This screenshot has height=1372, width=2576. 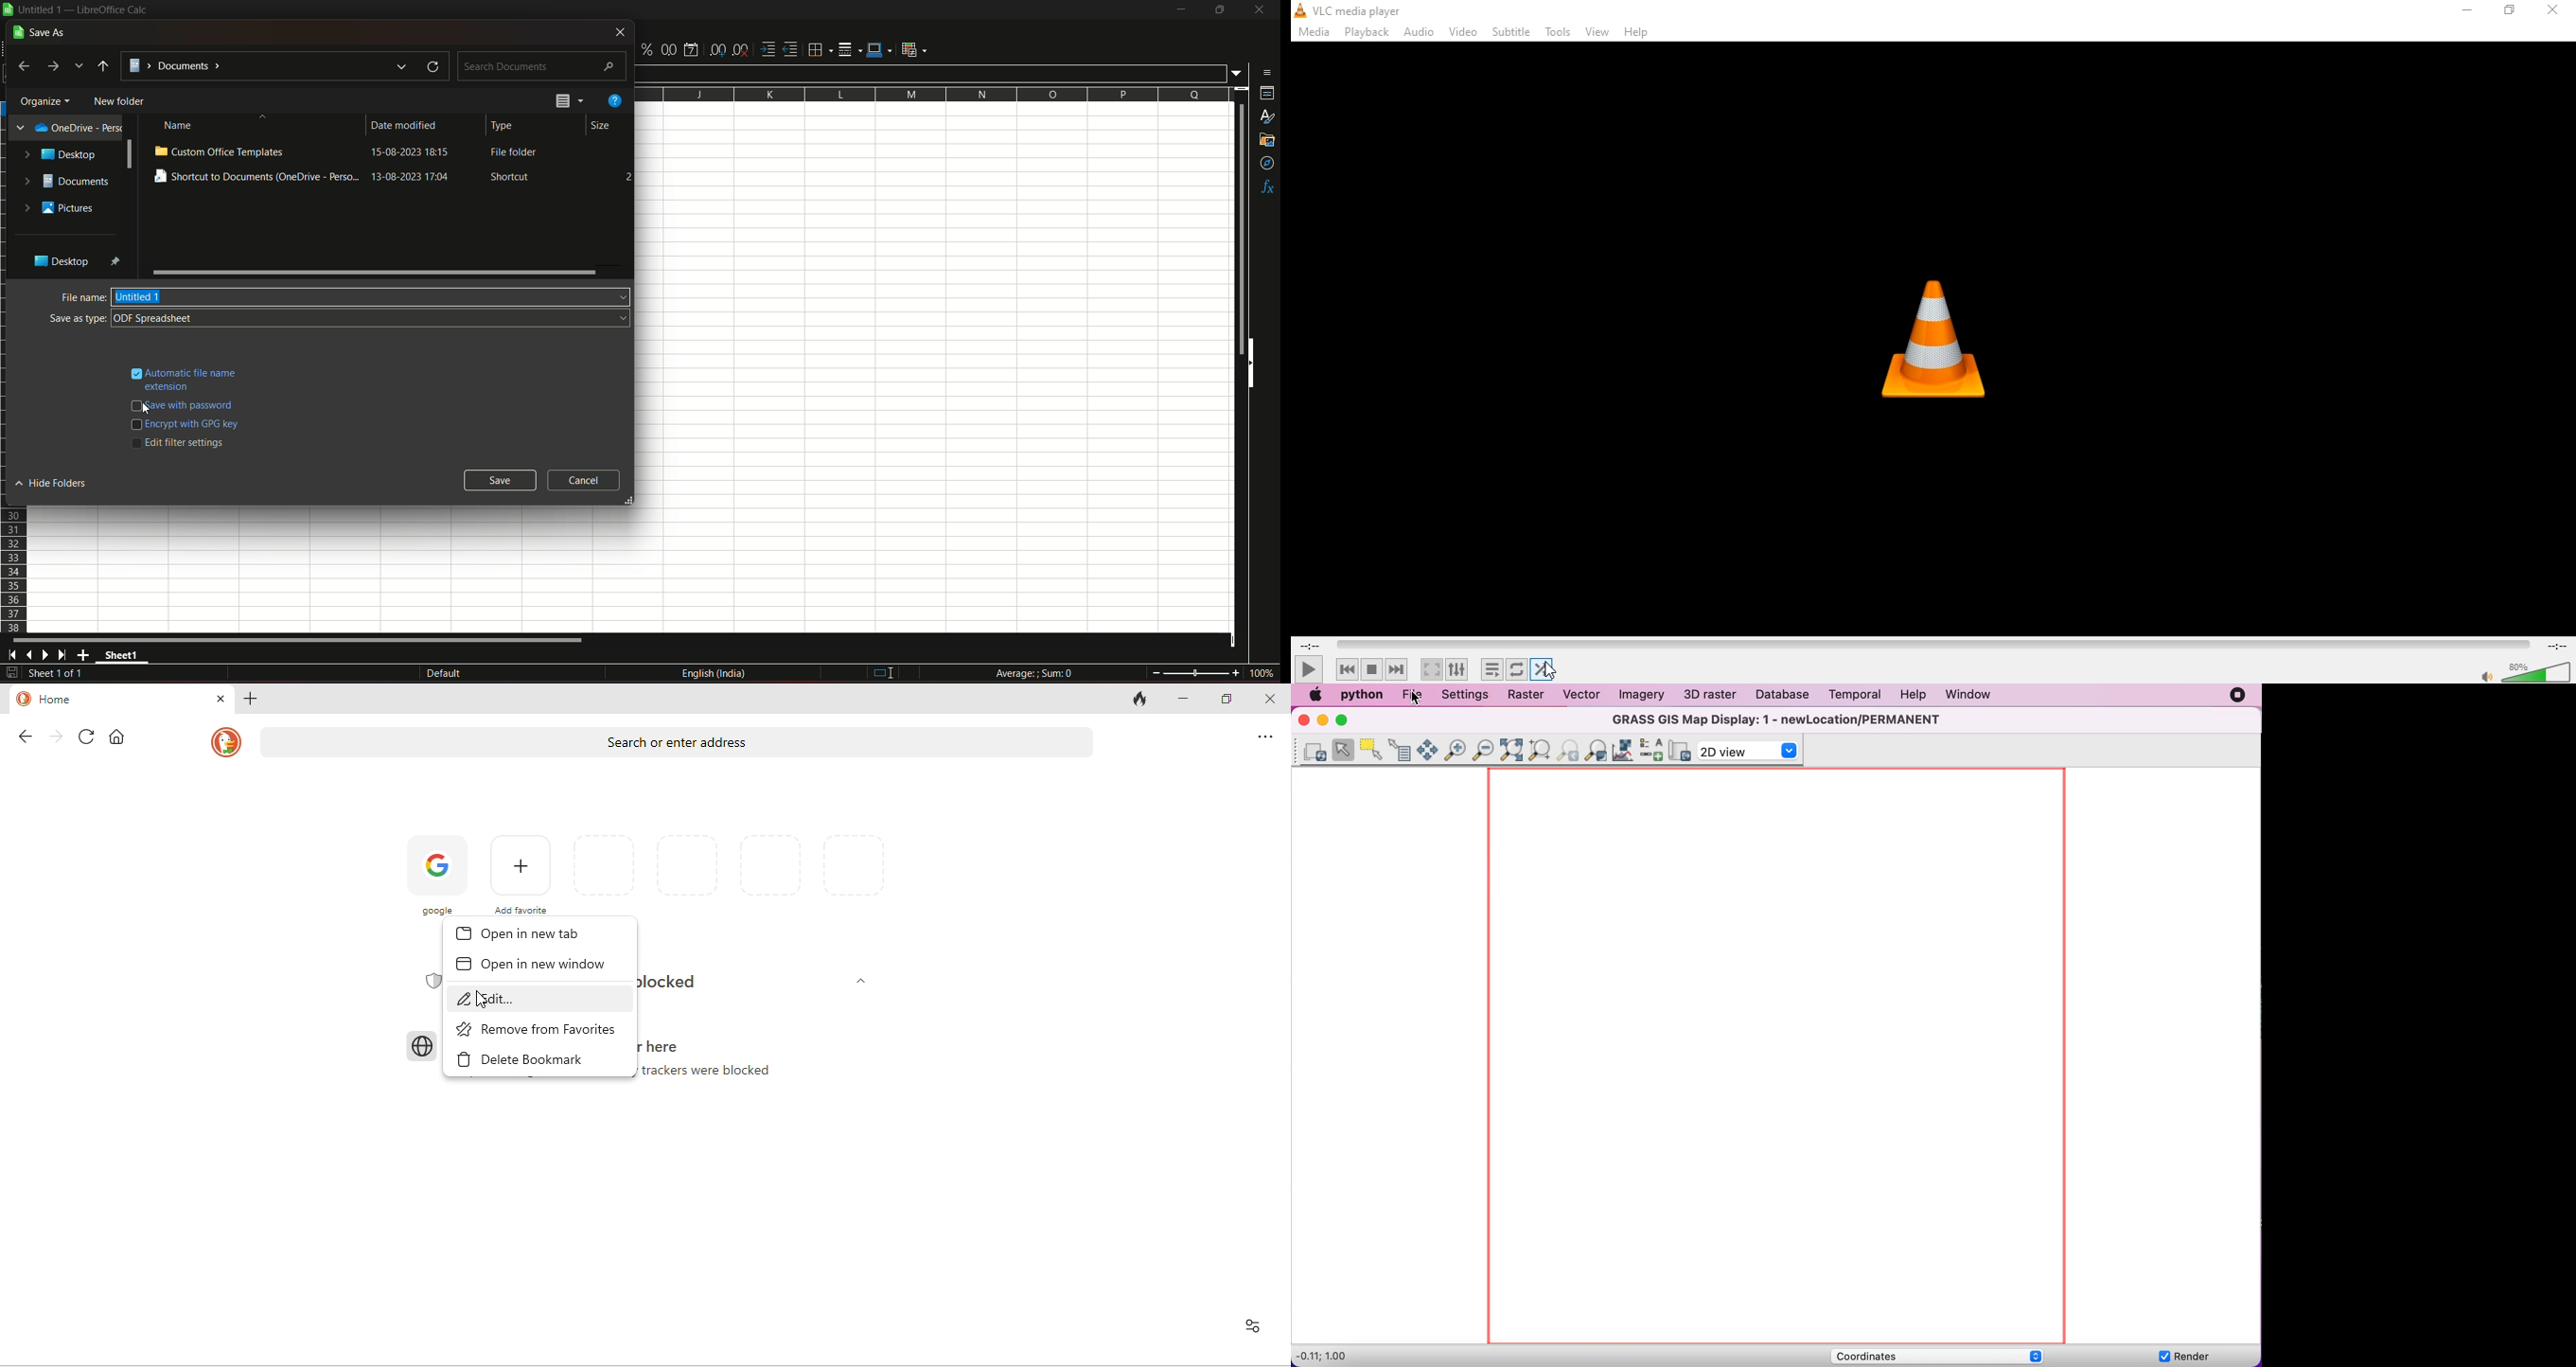 What do you see at coordinates (524, 873) in the screenshot?
I see `add favorites` at bounding box center [524, 873].